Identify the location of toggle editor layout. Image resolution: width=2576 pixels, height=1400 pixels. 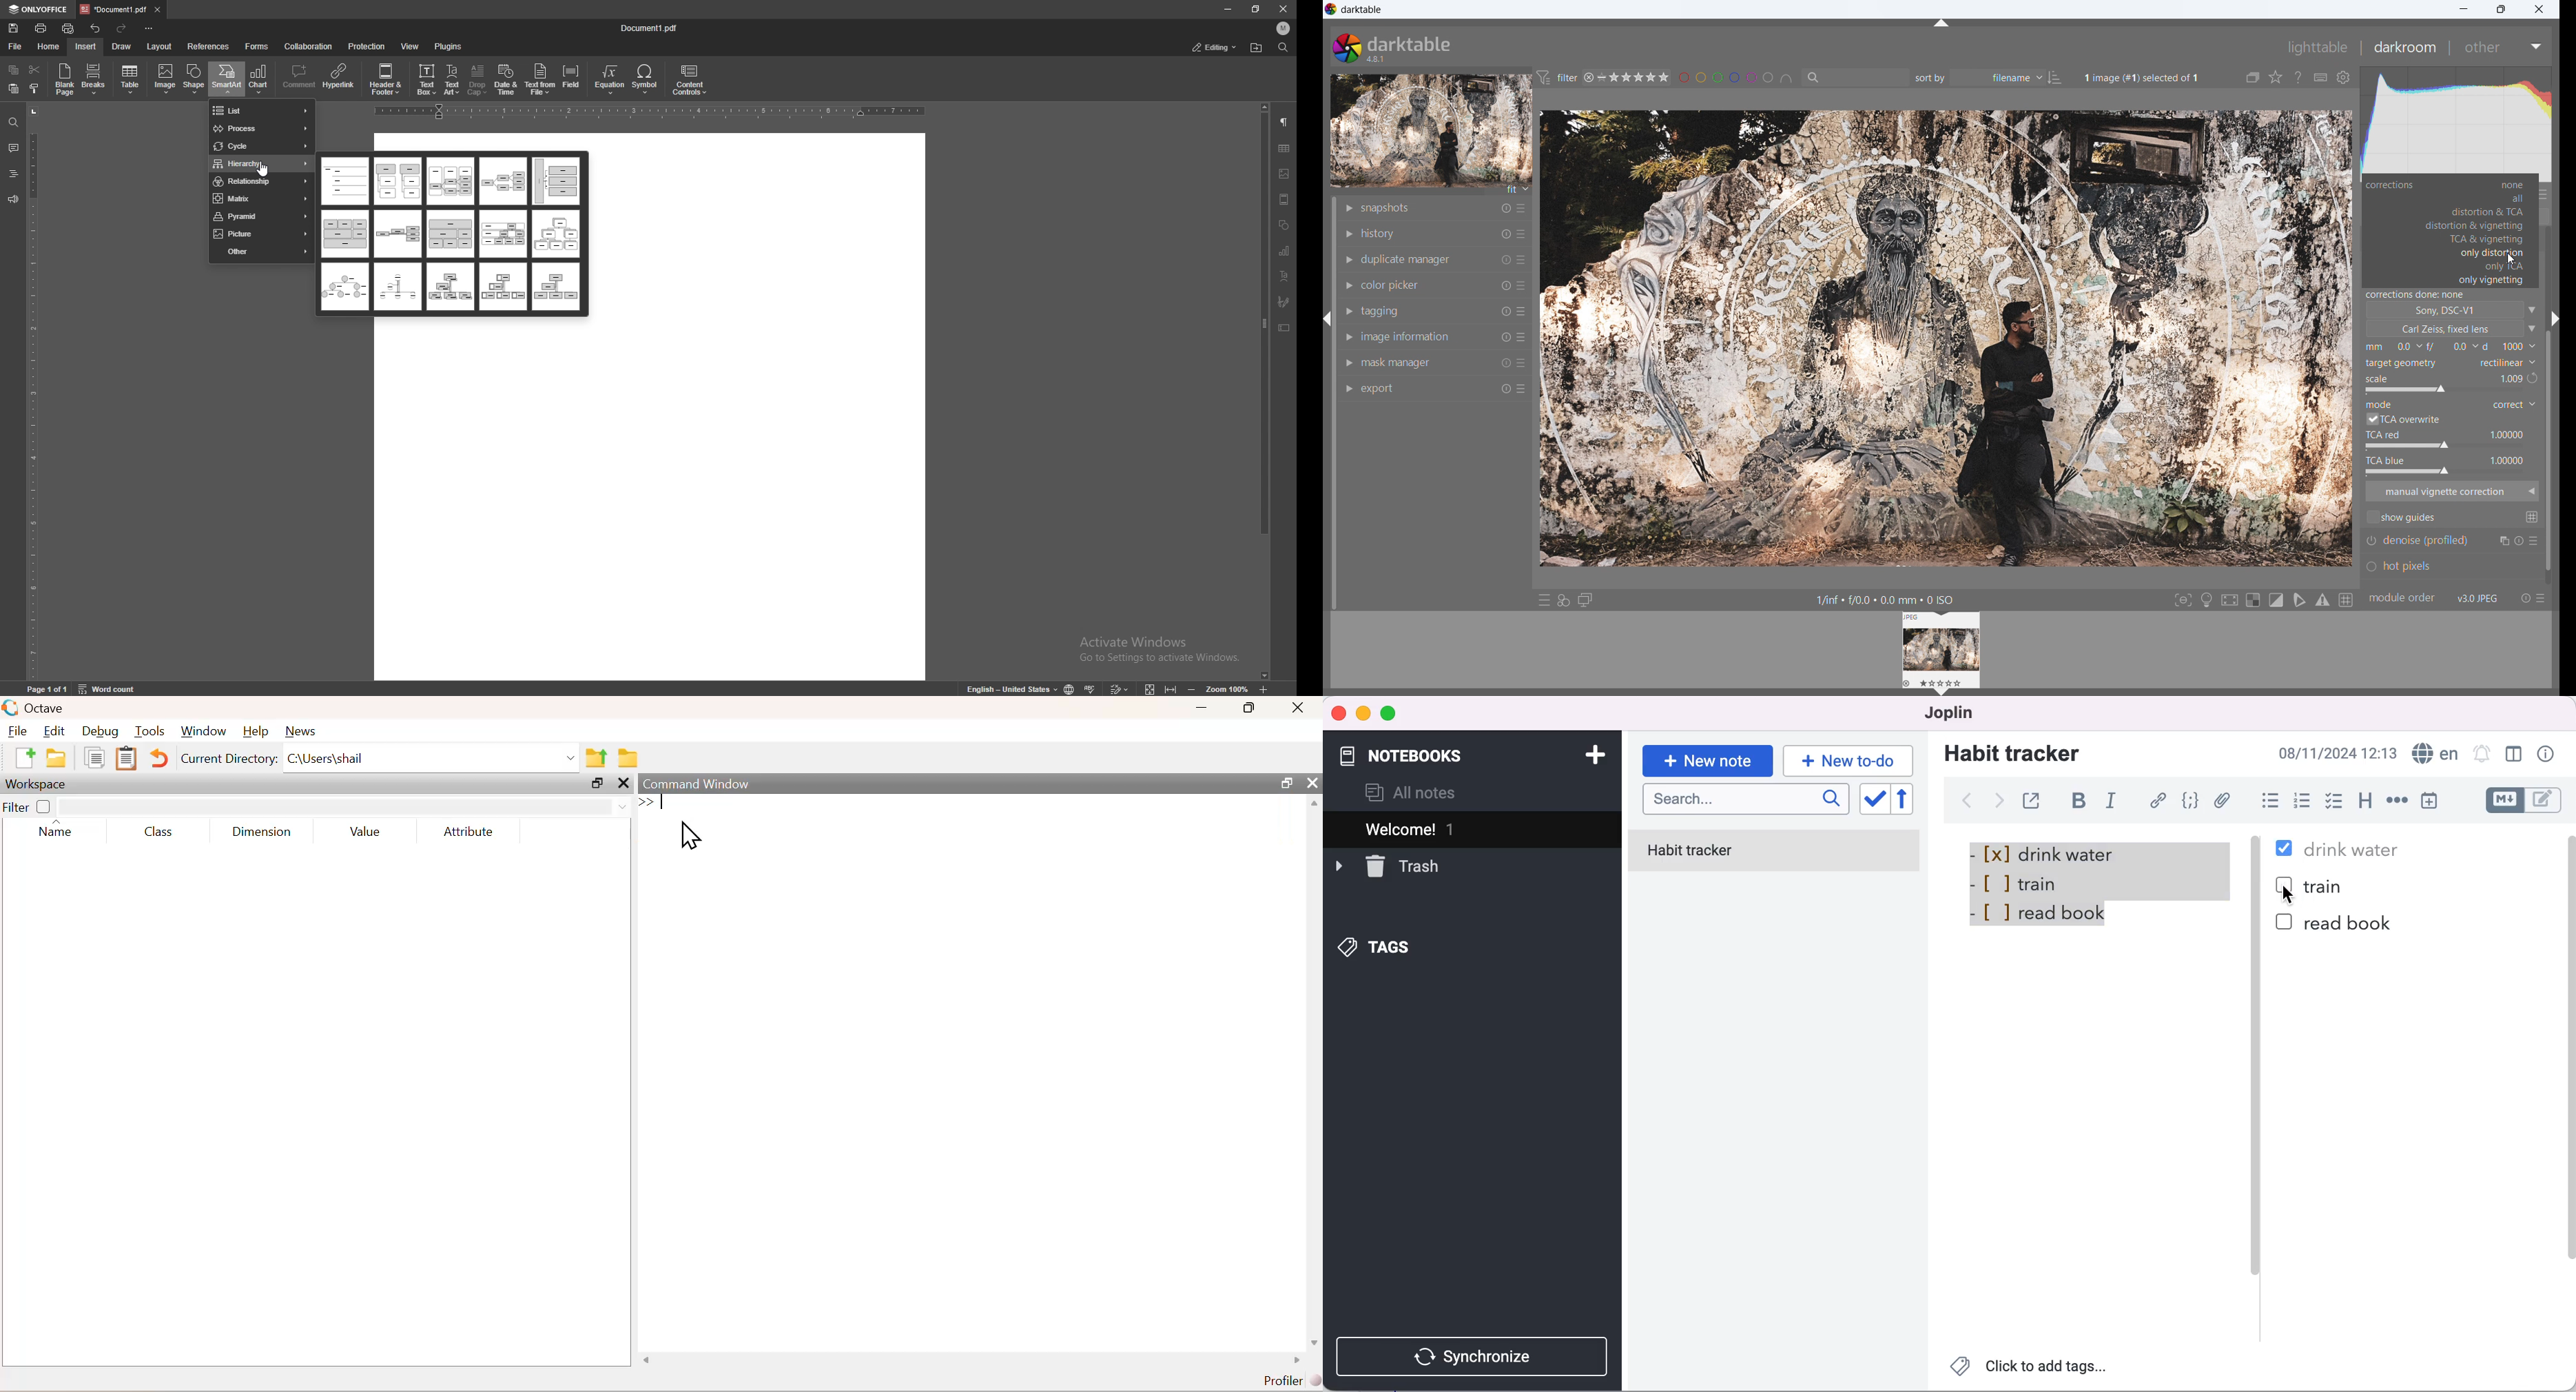
(2515, 754).